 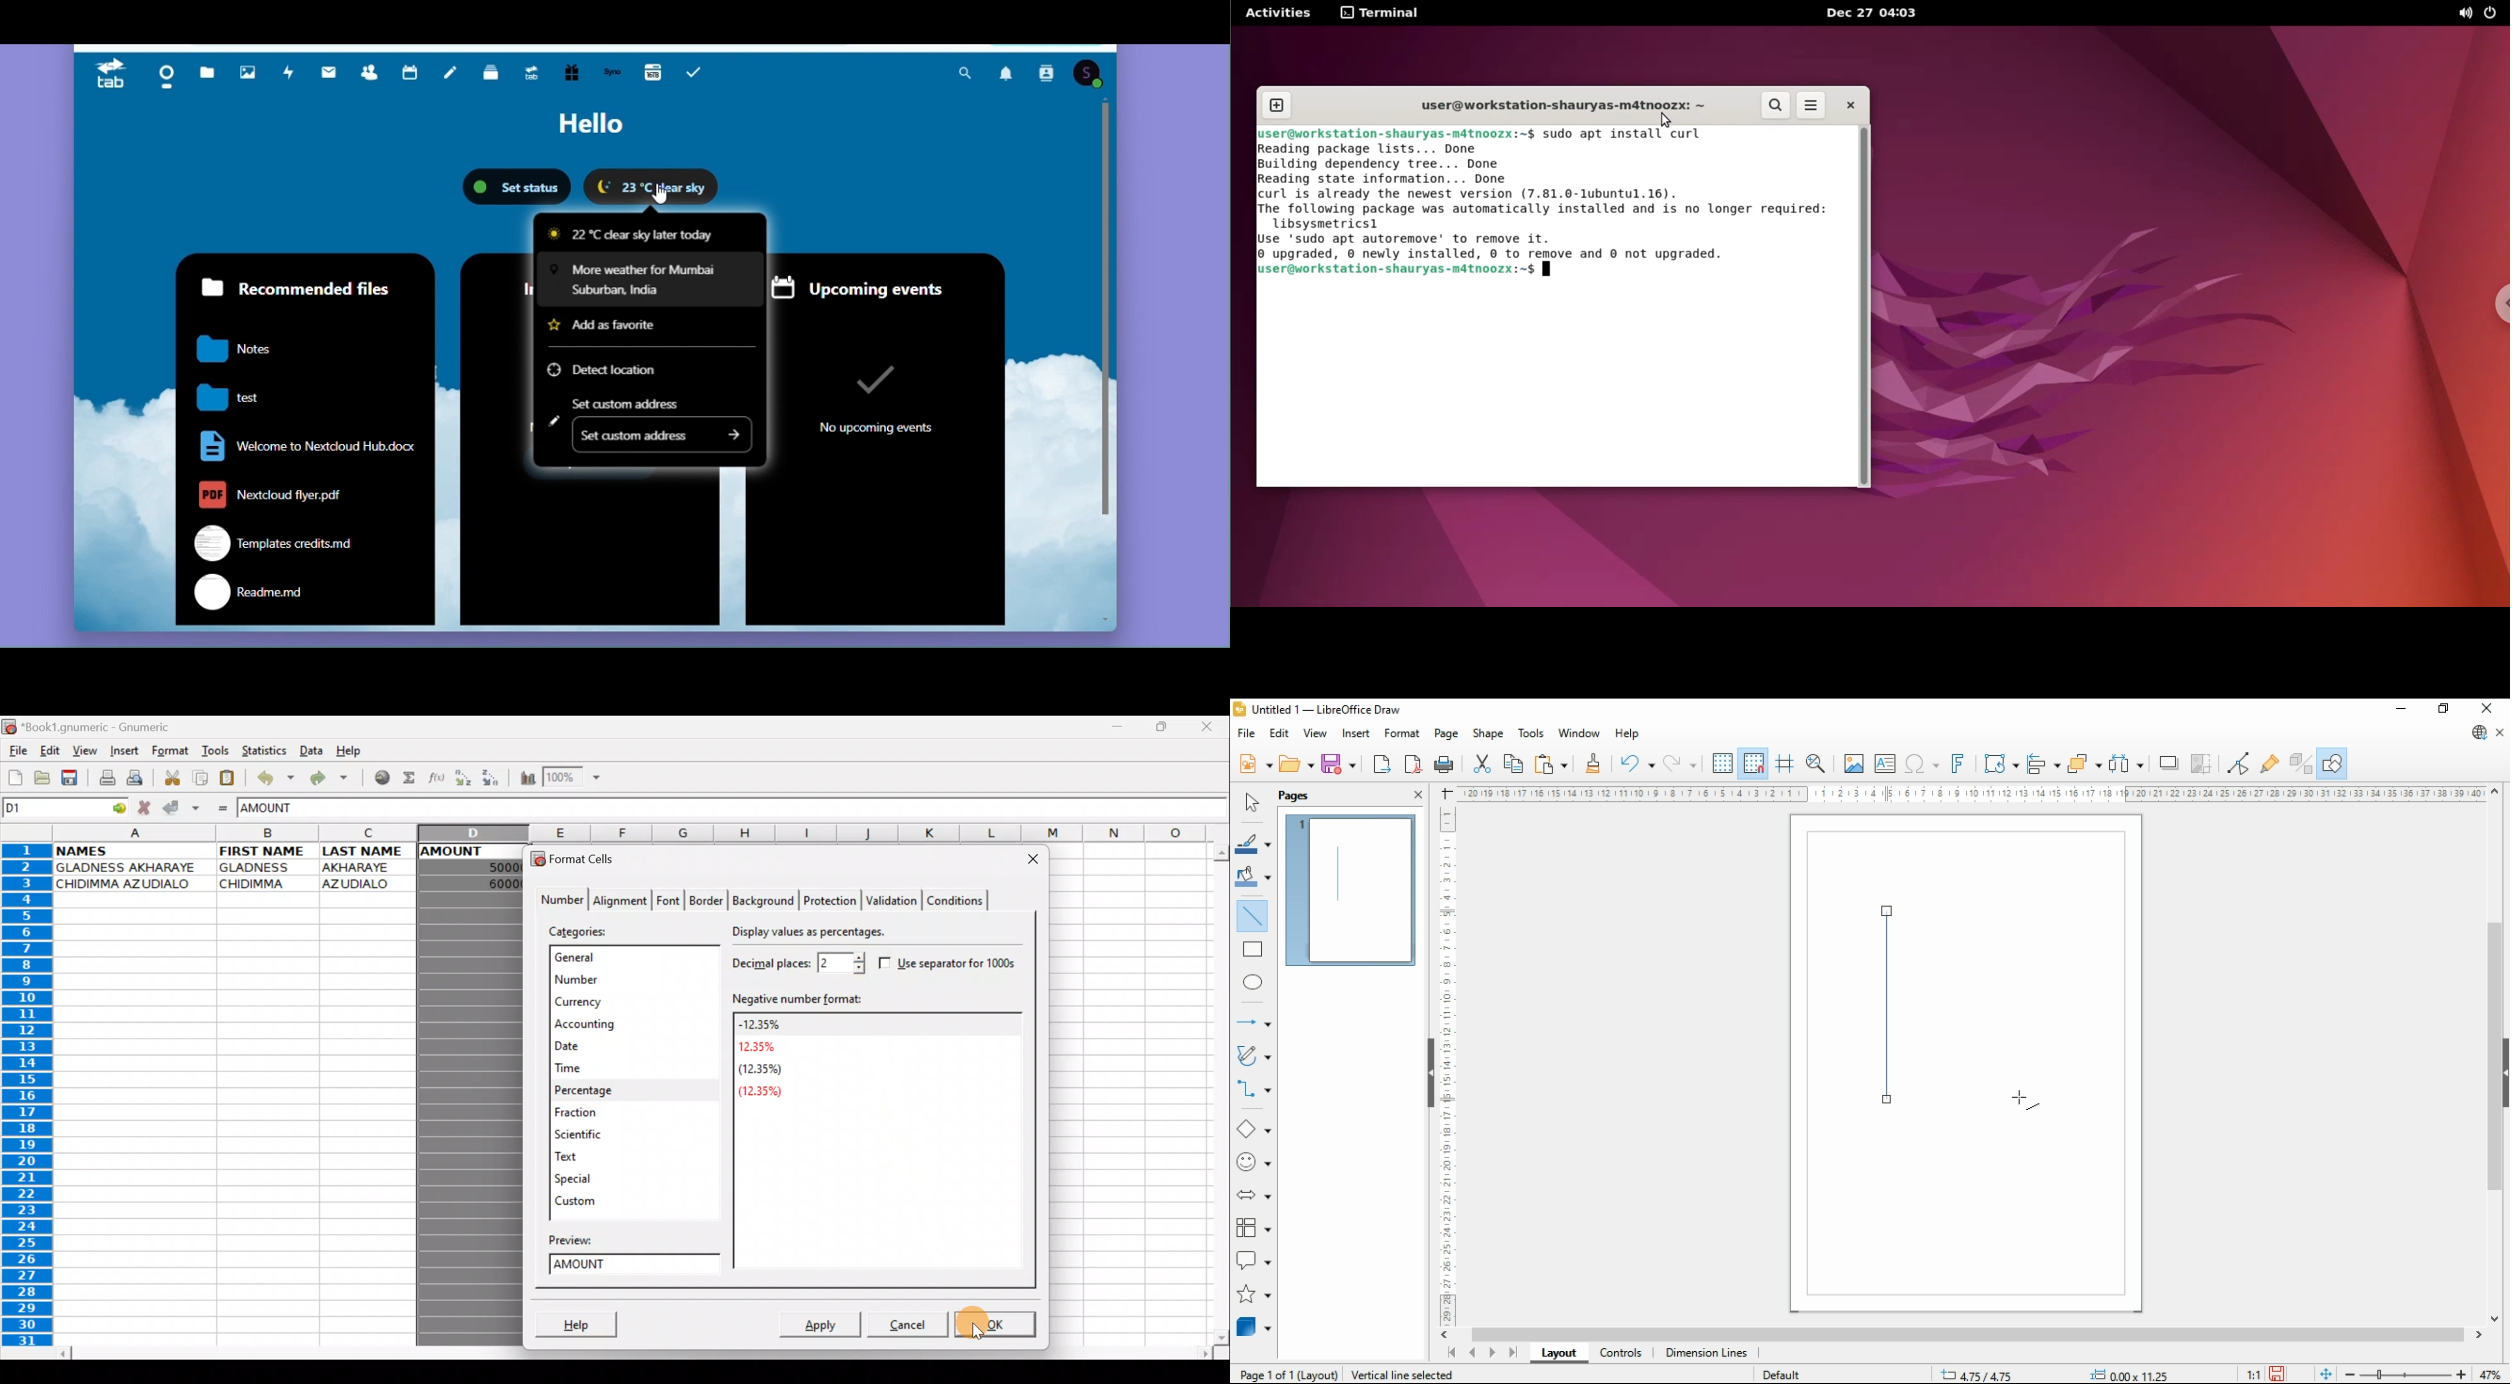 I want to click on Insert Chart, so click(x=523, y=778).